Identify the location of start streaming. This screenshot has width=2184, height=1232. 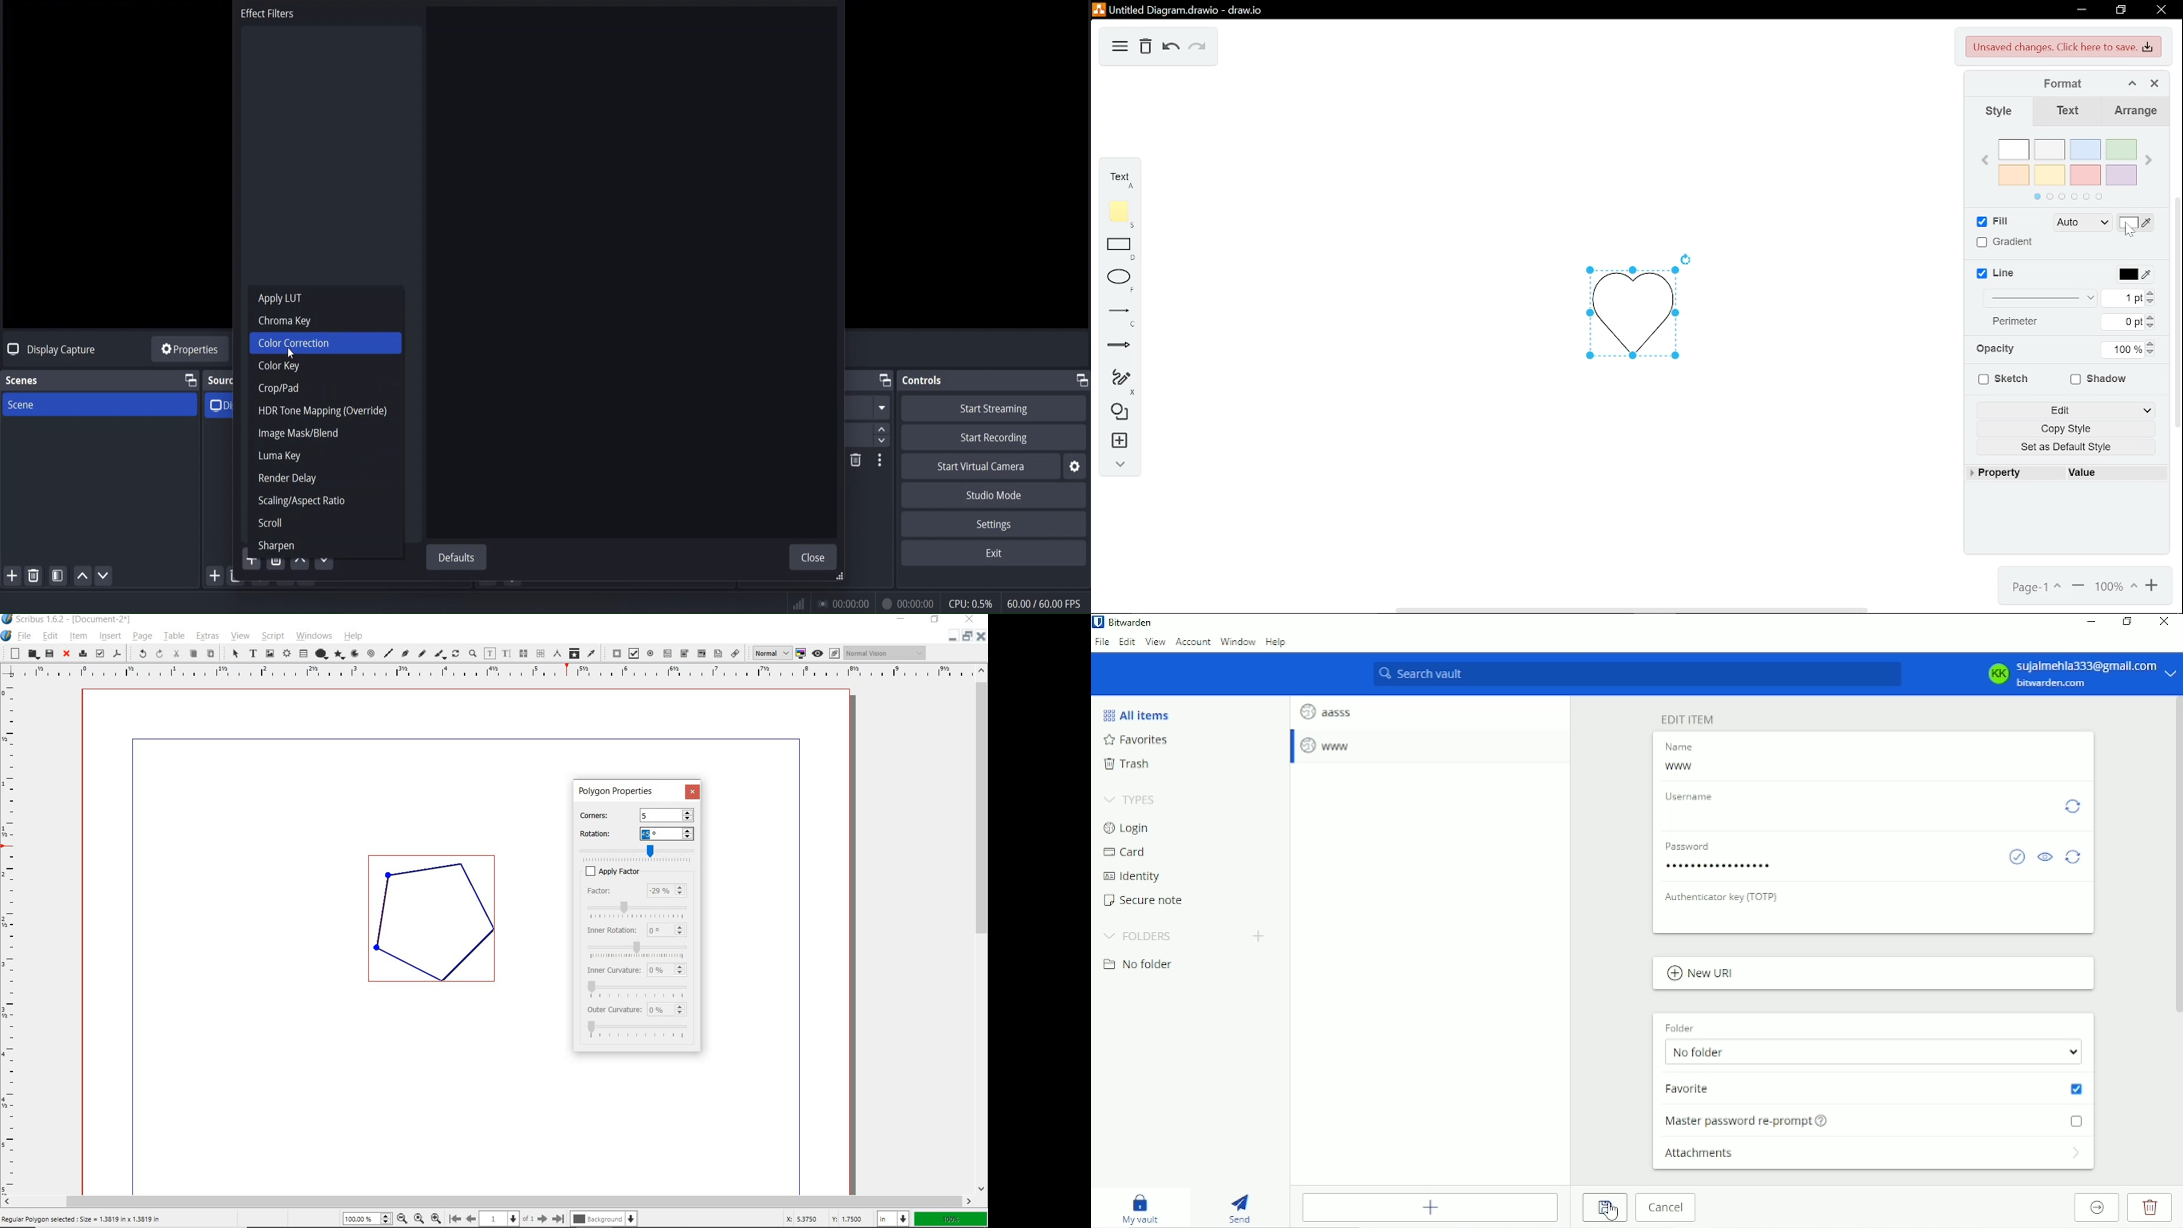
(995, 409).